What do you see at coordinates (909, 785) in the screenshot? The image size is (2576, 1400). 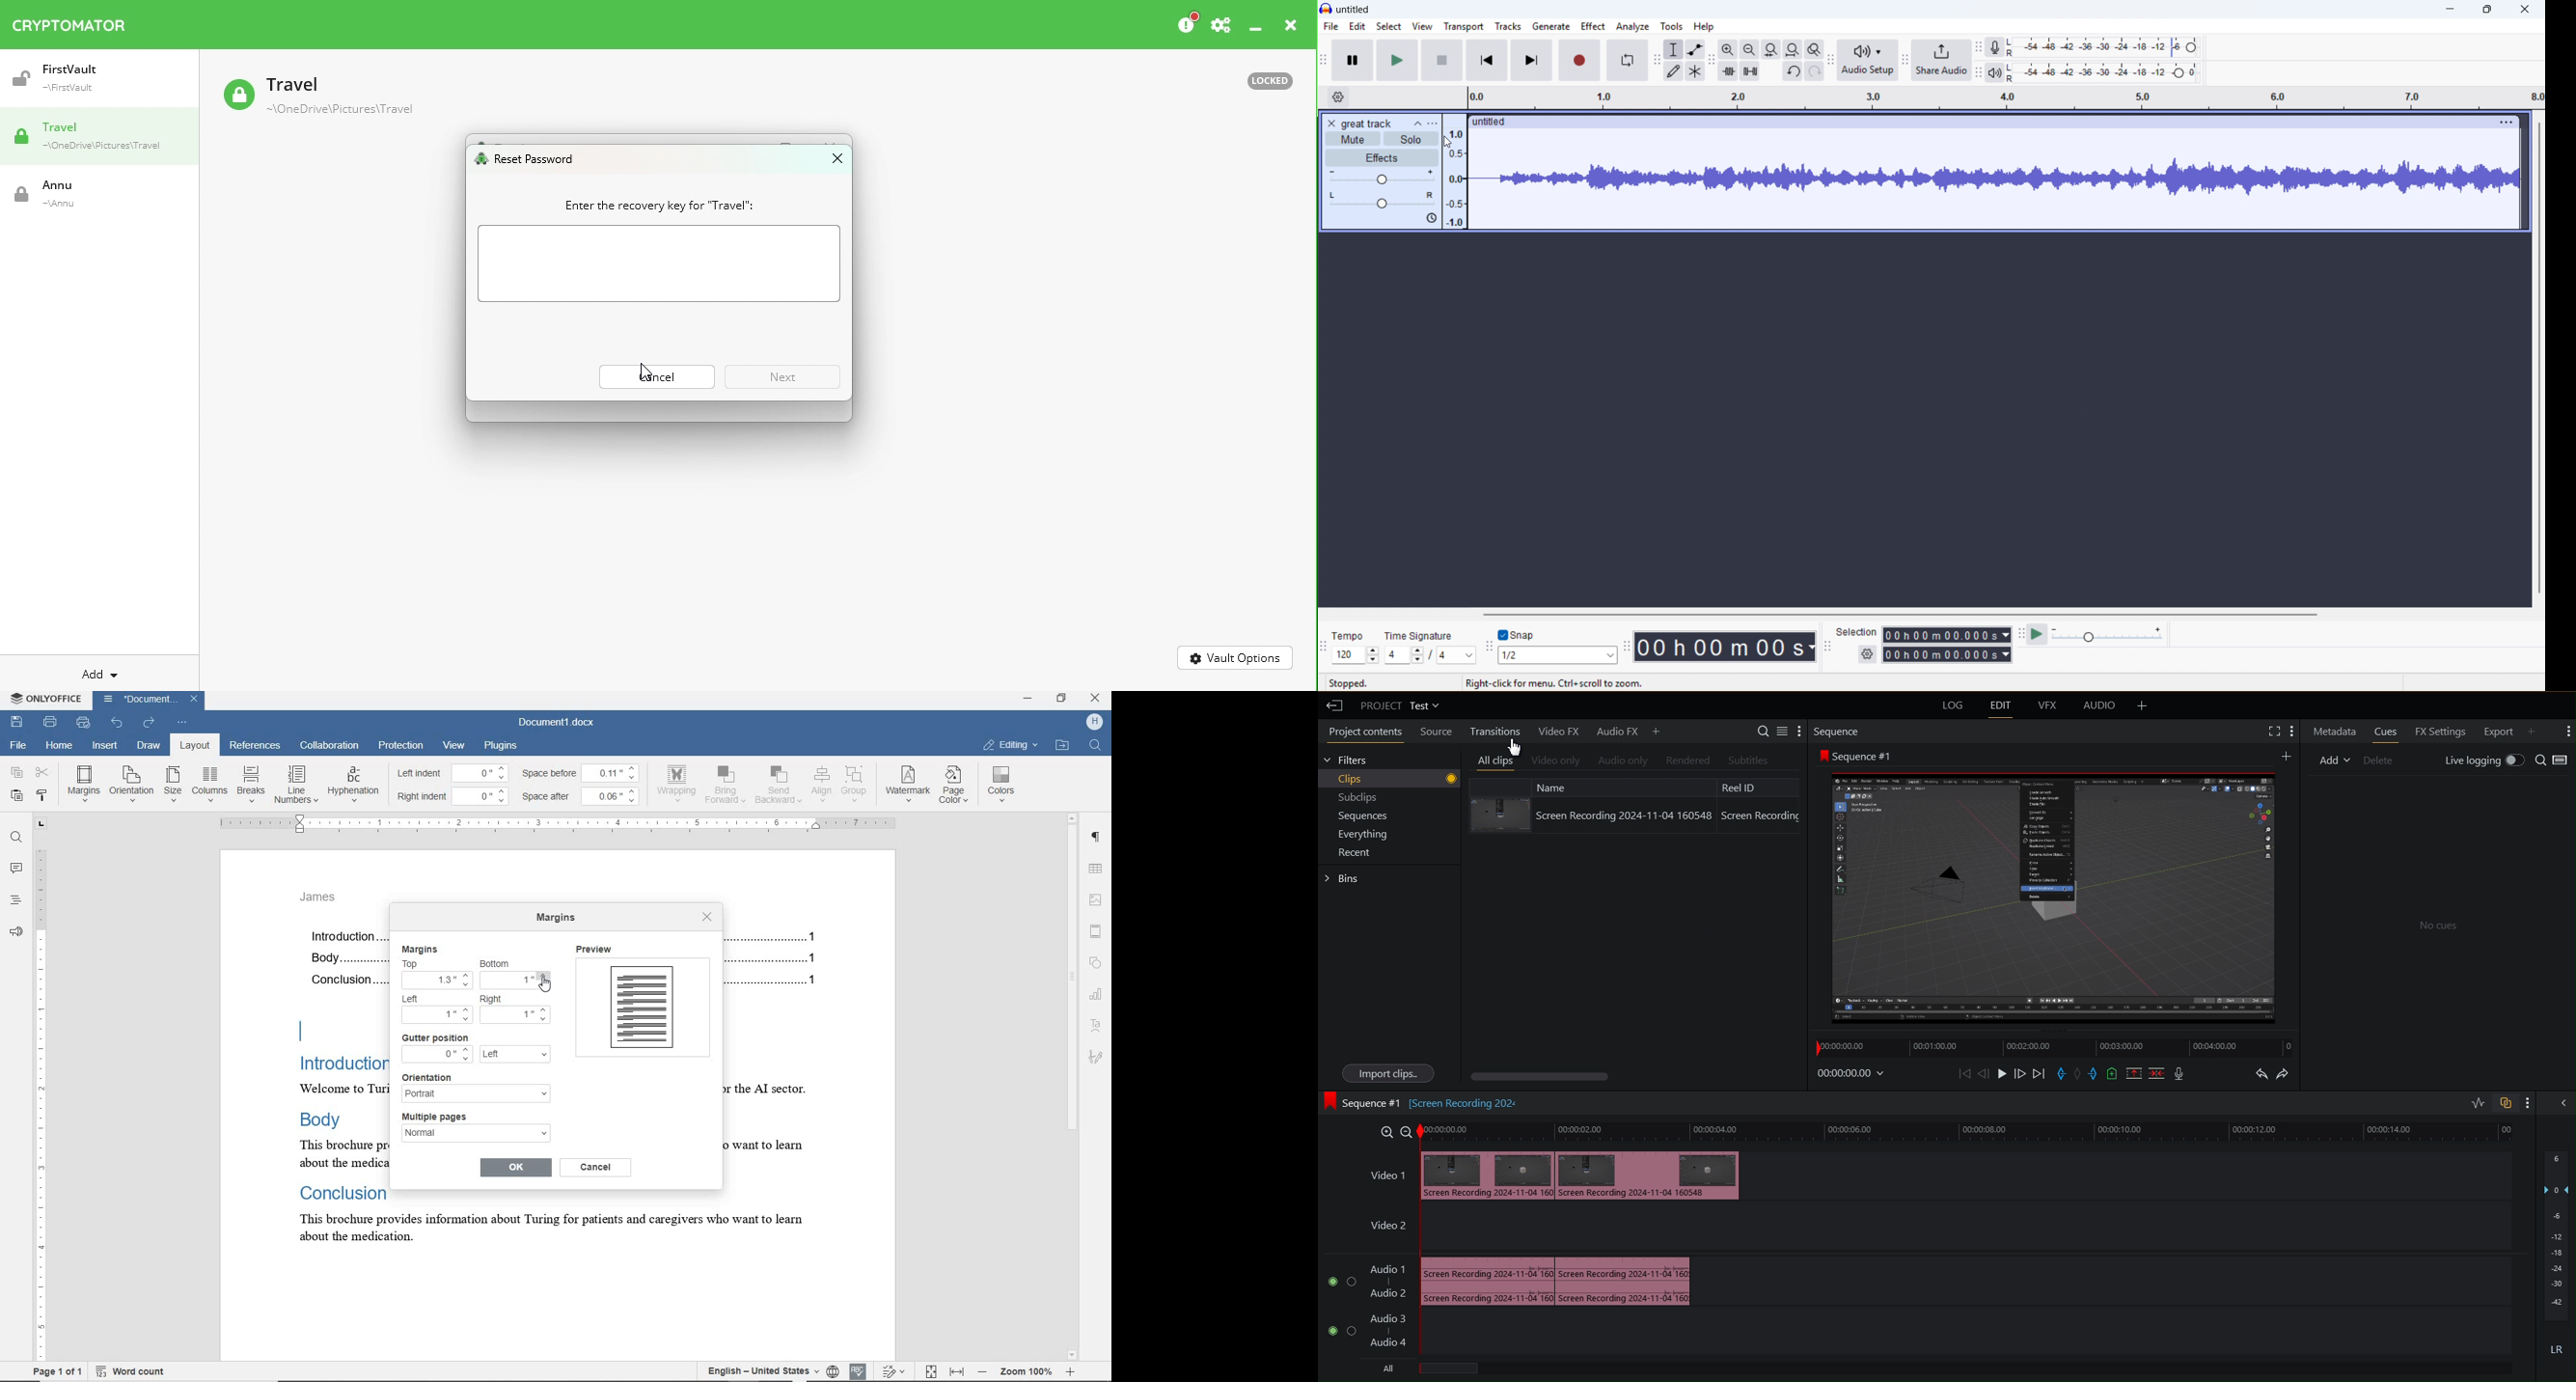 I see `watermark` at bounding box center [909, 785].